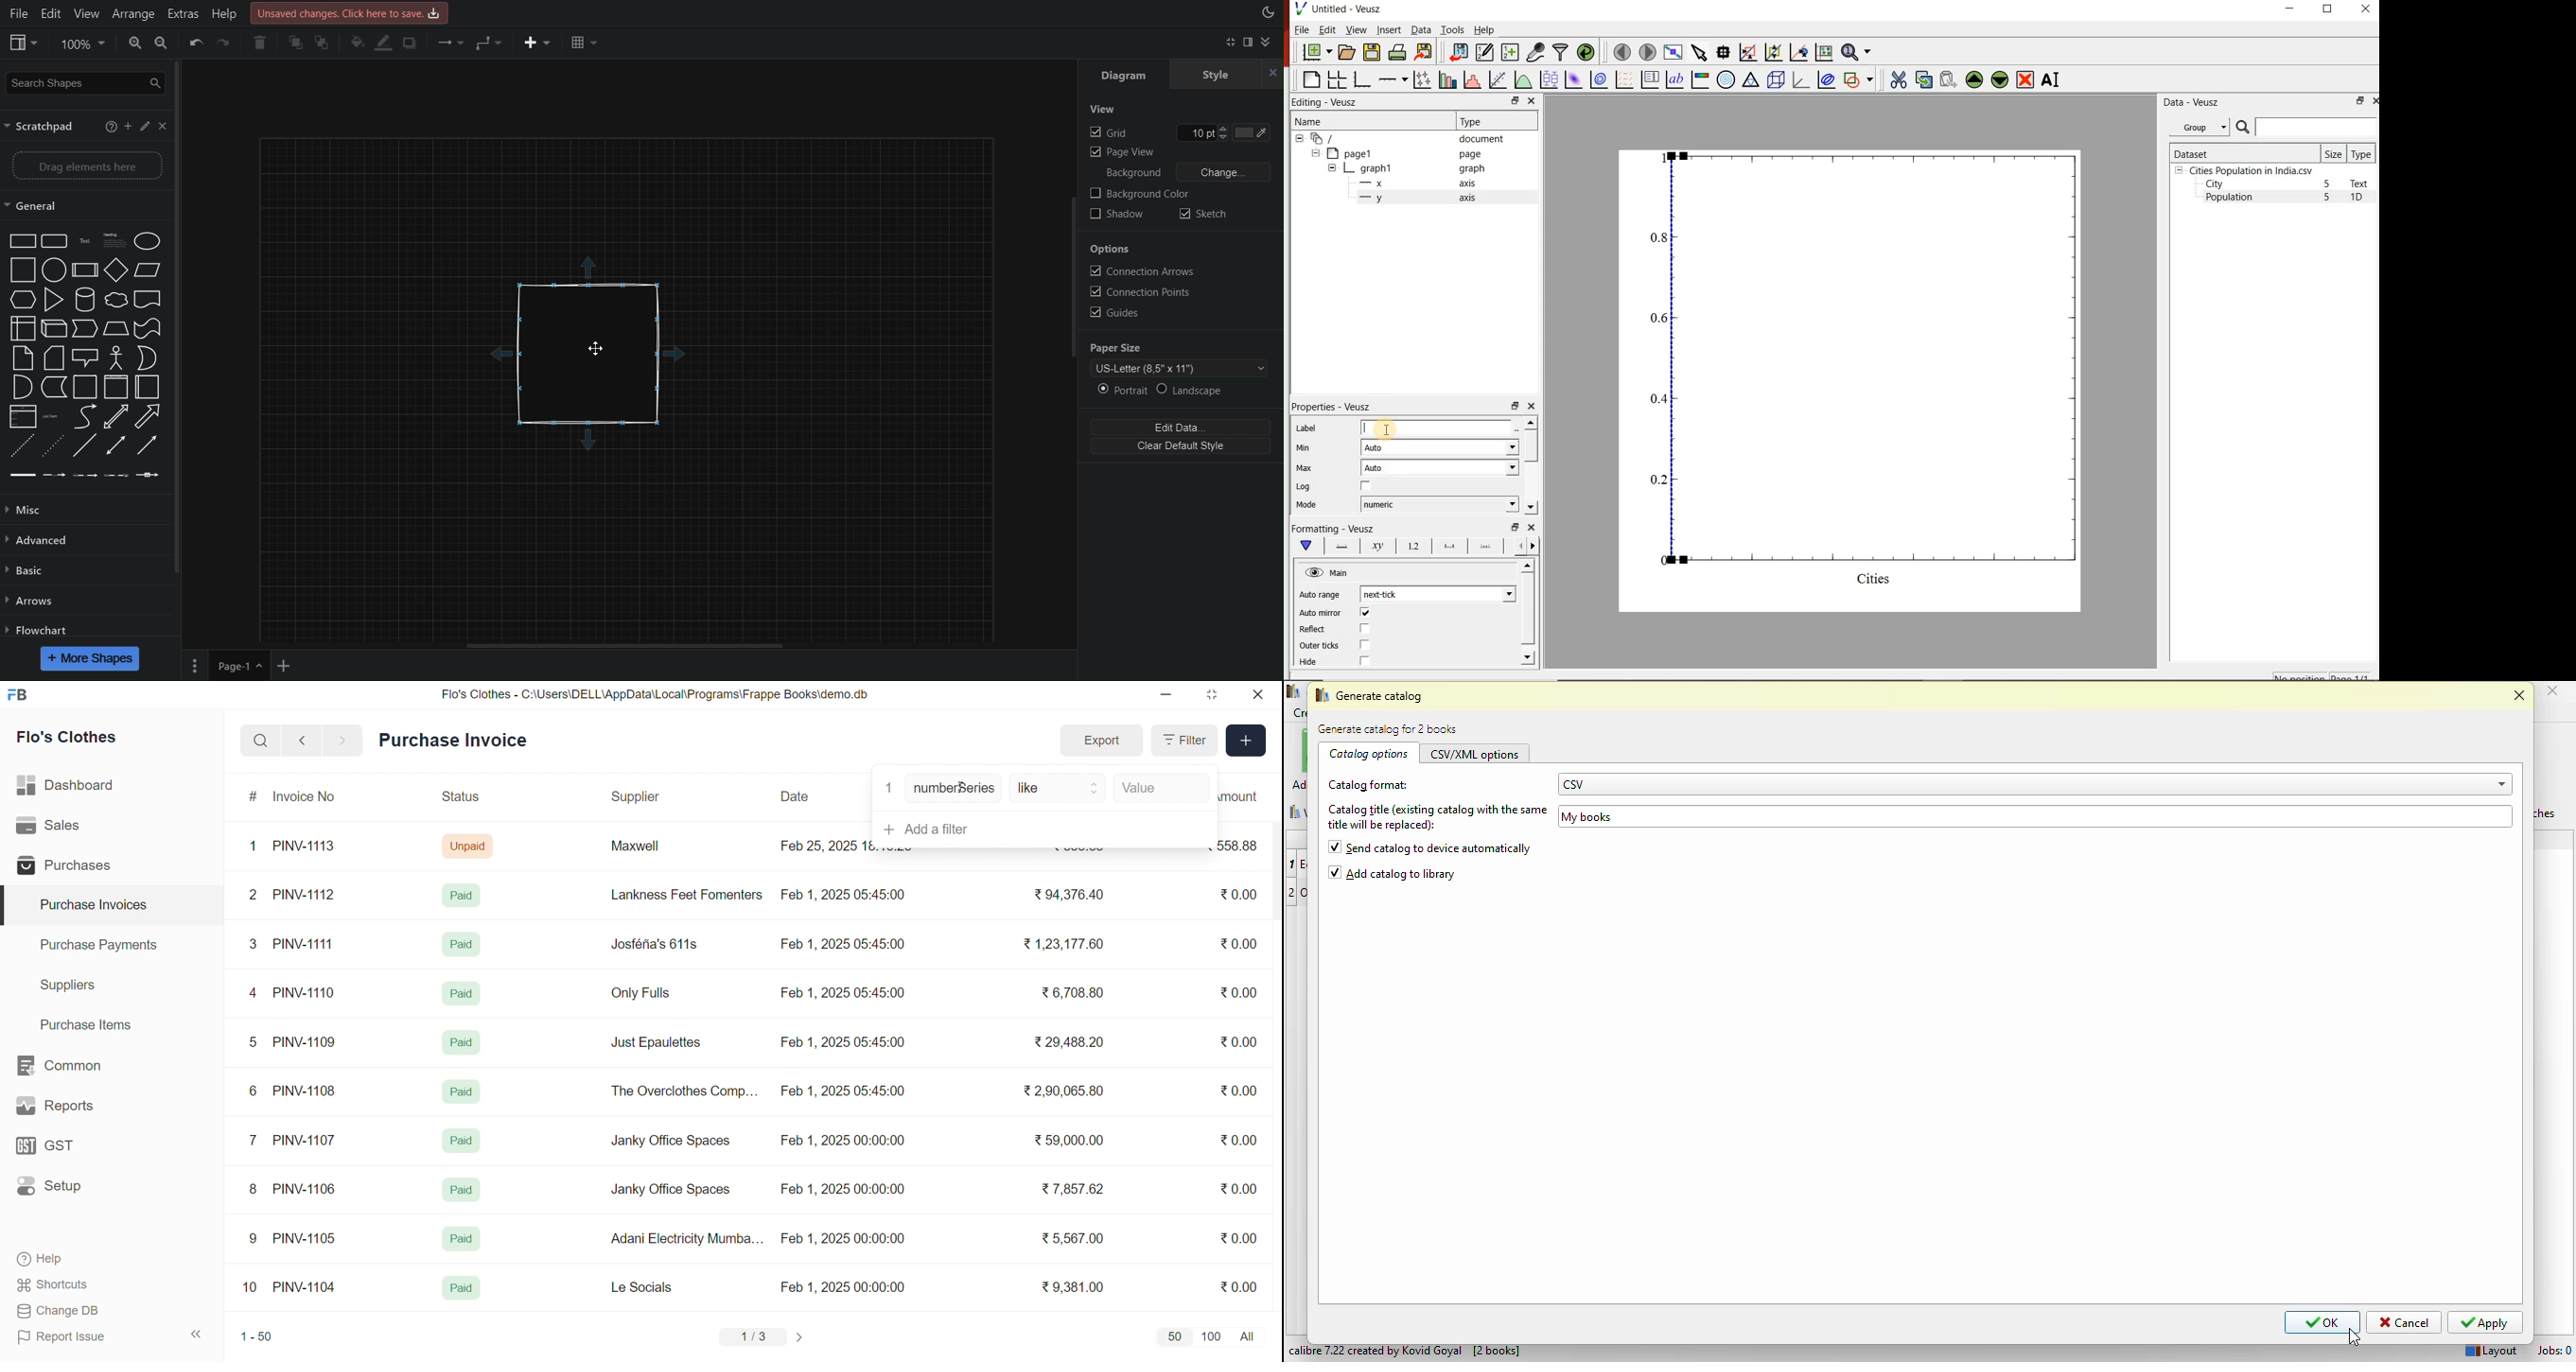  I want to click on Paper Template, so click(1179, 369).